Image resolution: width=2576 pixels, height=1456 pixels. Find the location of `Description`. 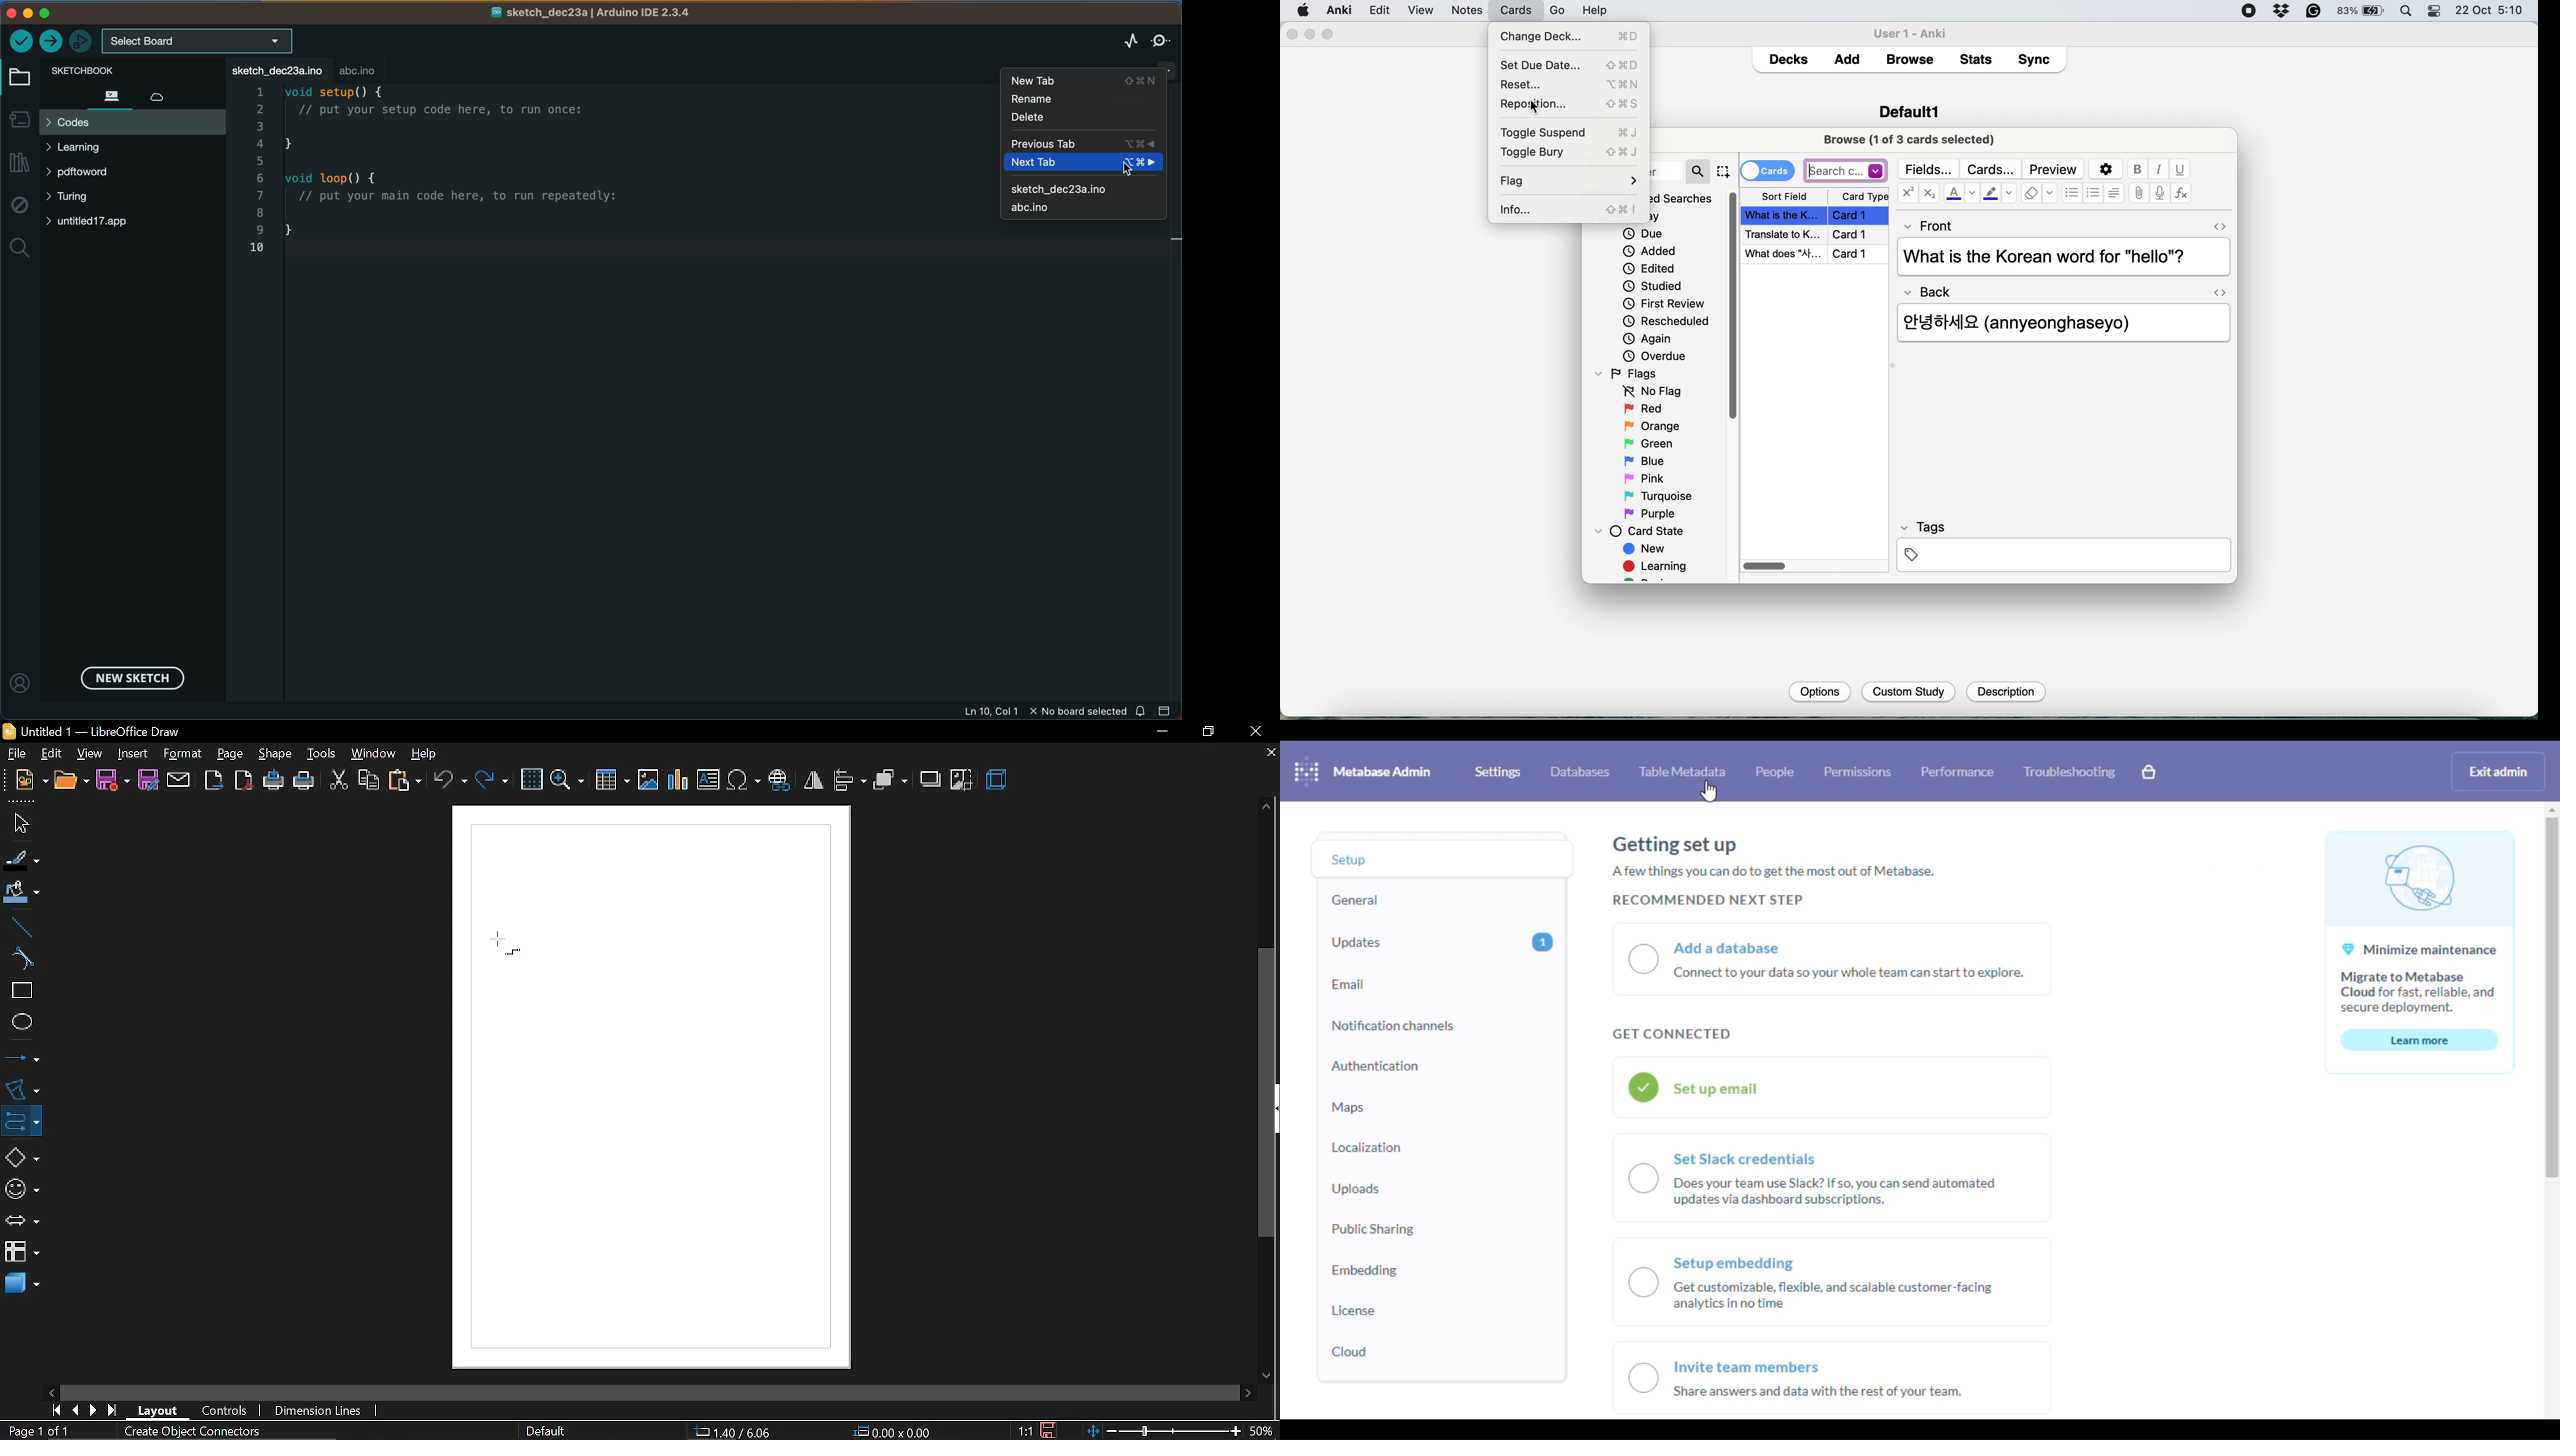

Description is located at coordinates (2005, 692).